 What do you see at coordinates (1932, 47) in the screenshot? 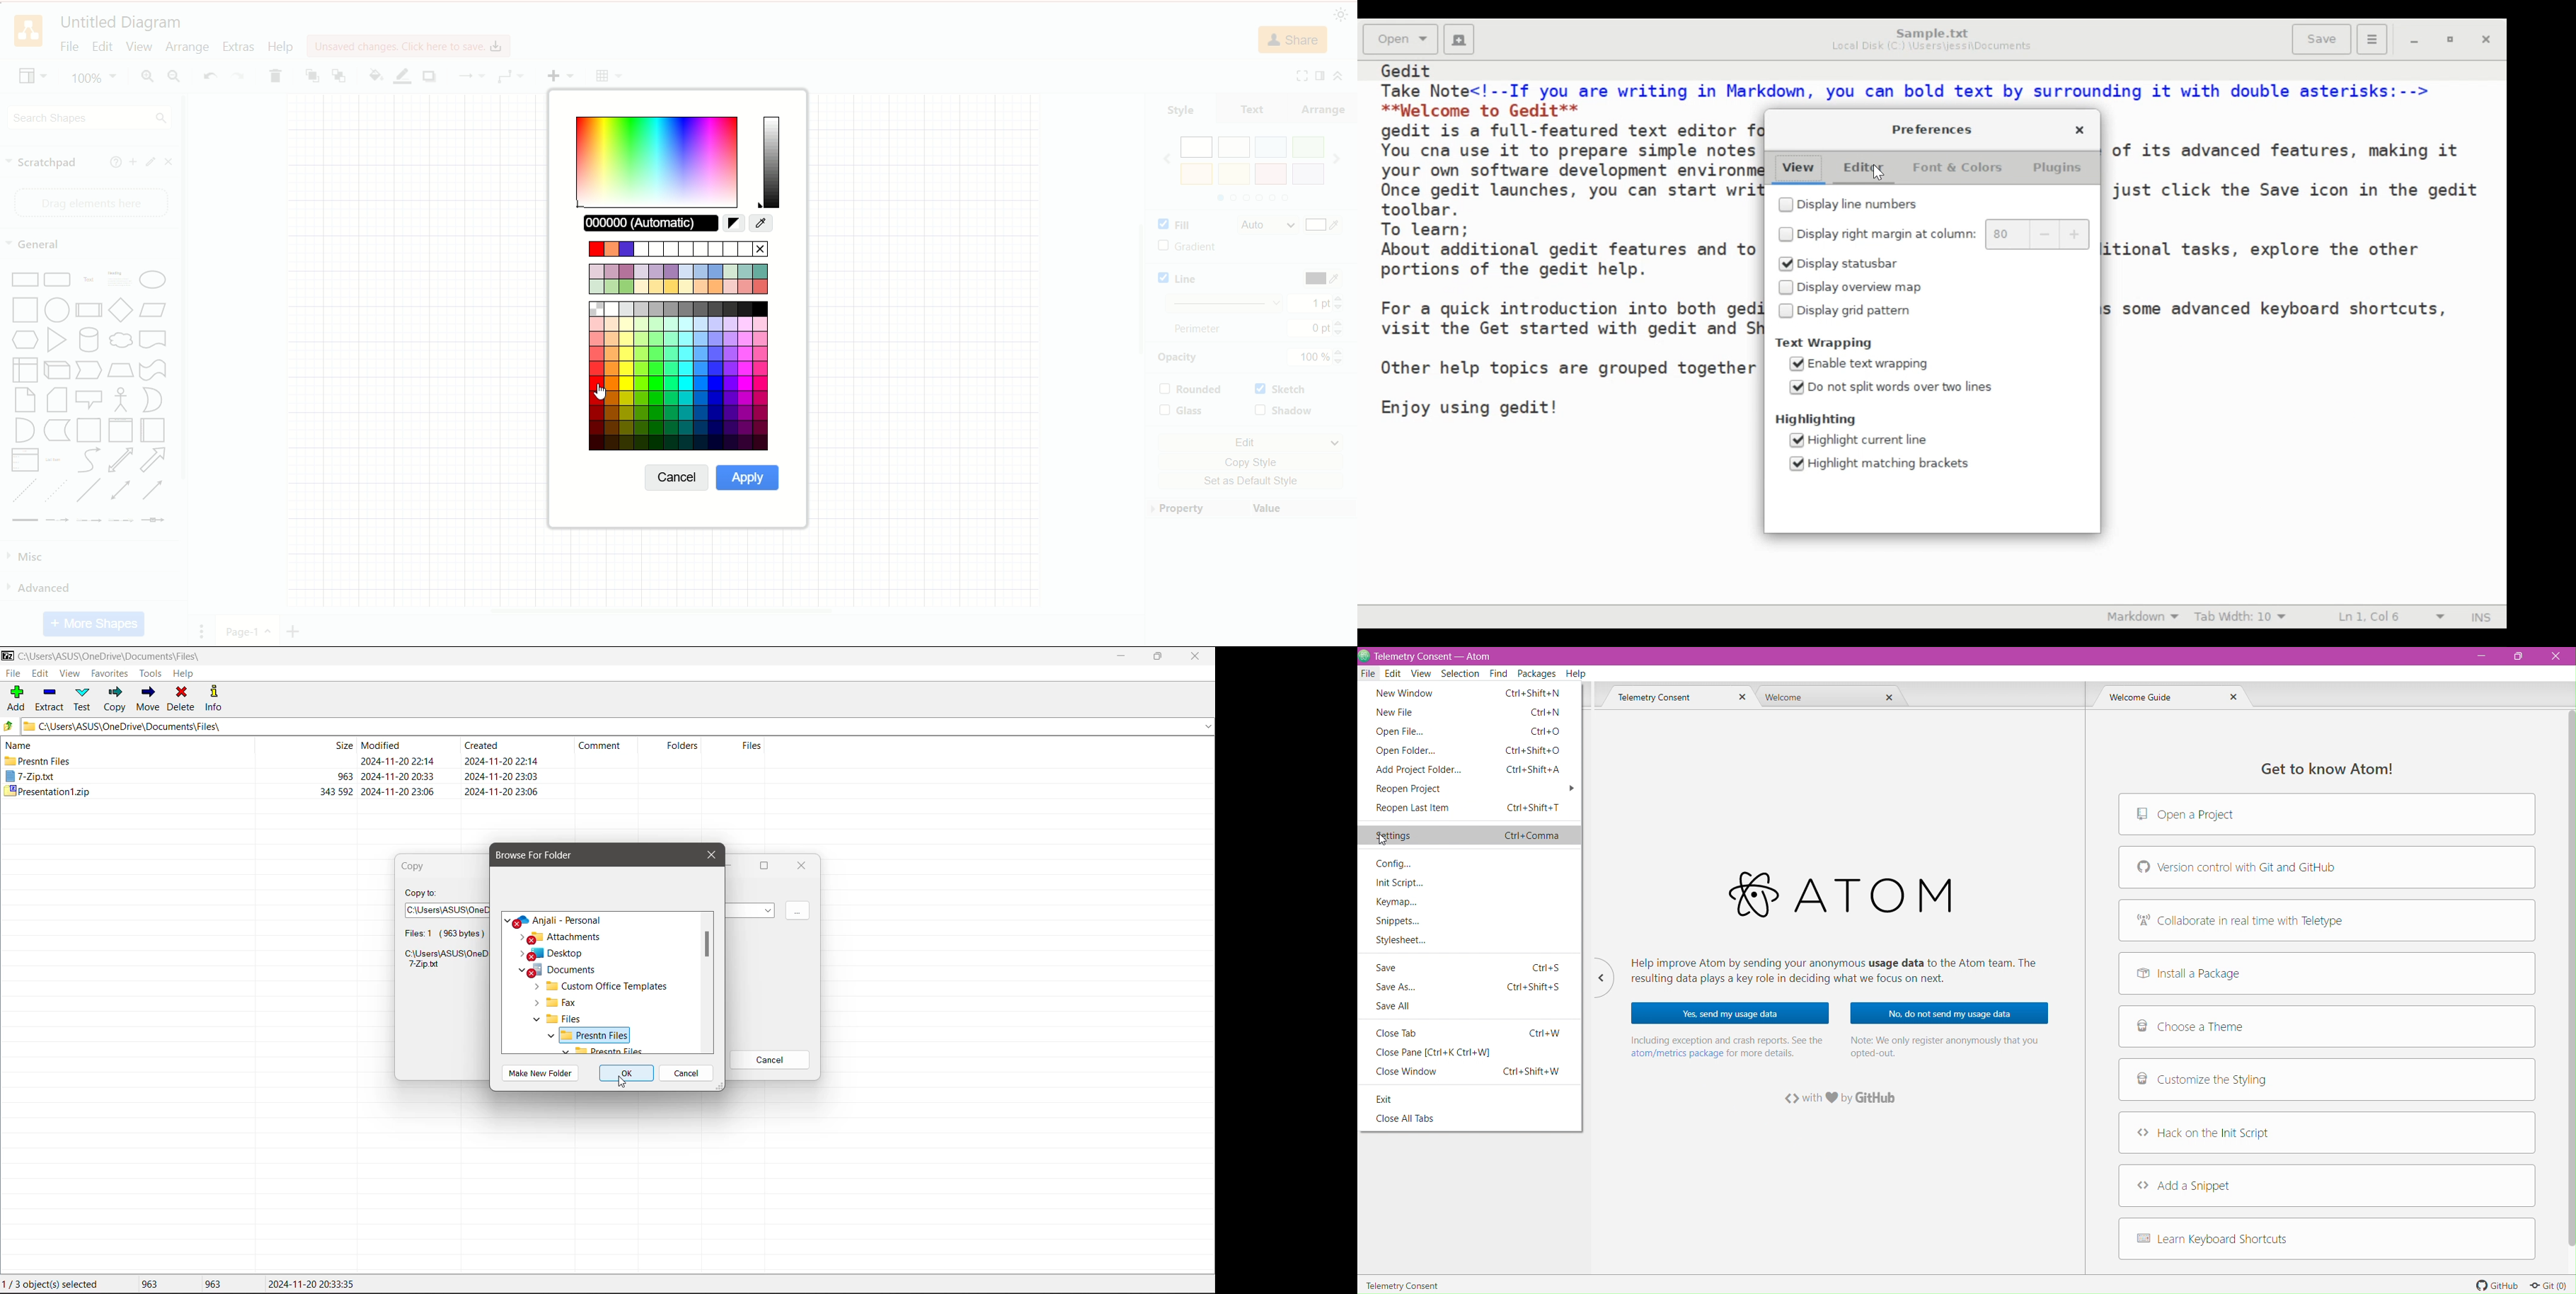
I see `Local Disk (C:) \Users\jessi\Documents` at bounding box center [1932, 47].